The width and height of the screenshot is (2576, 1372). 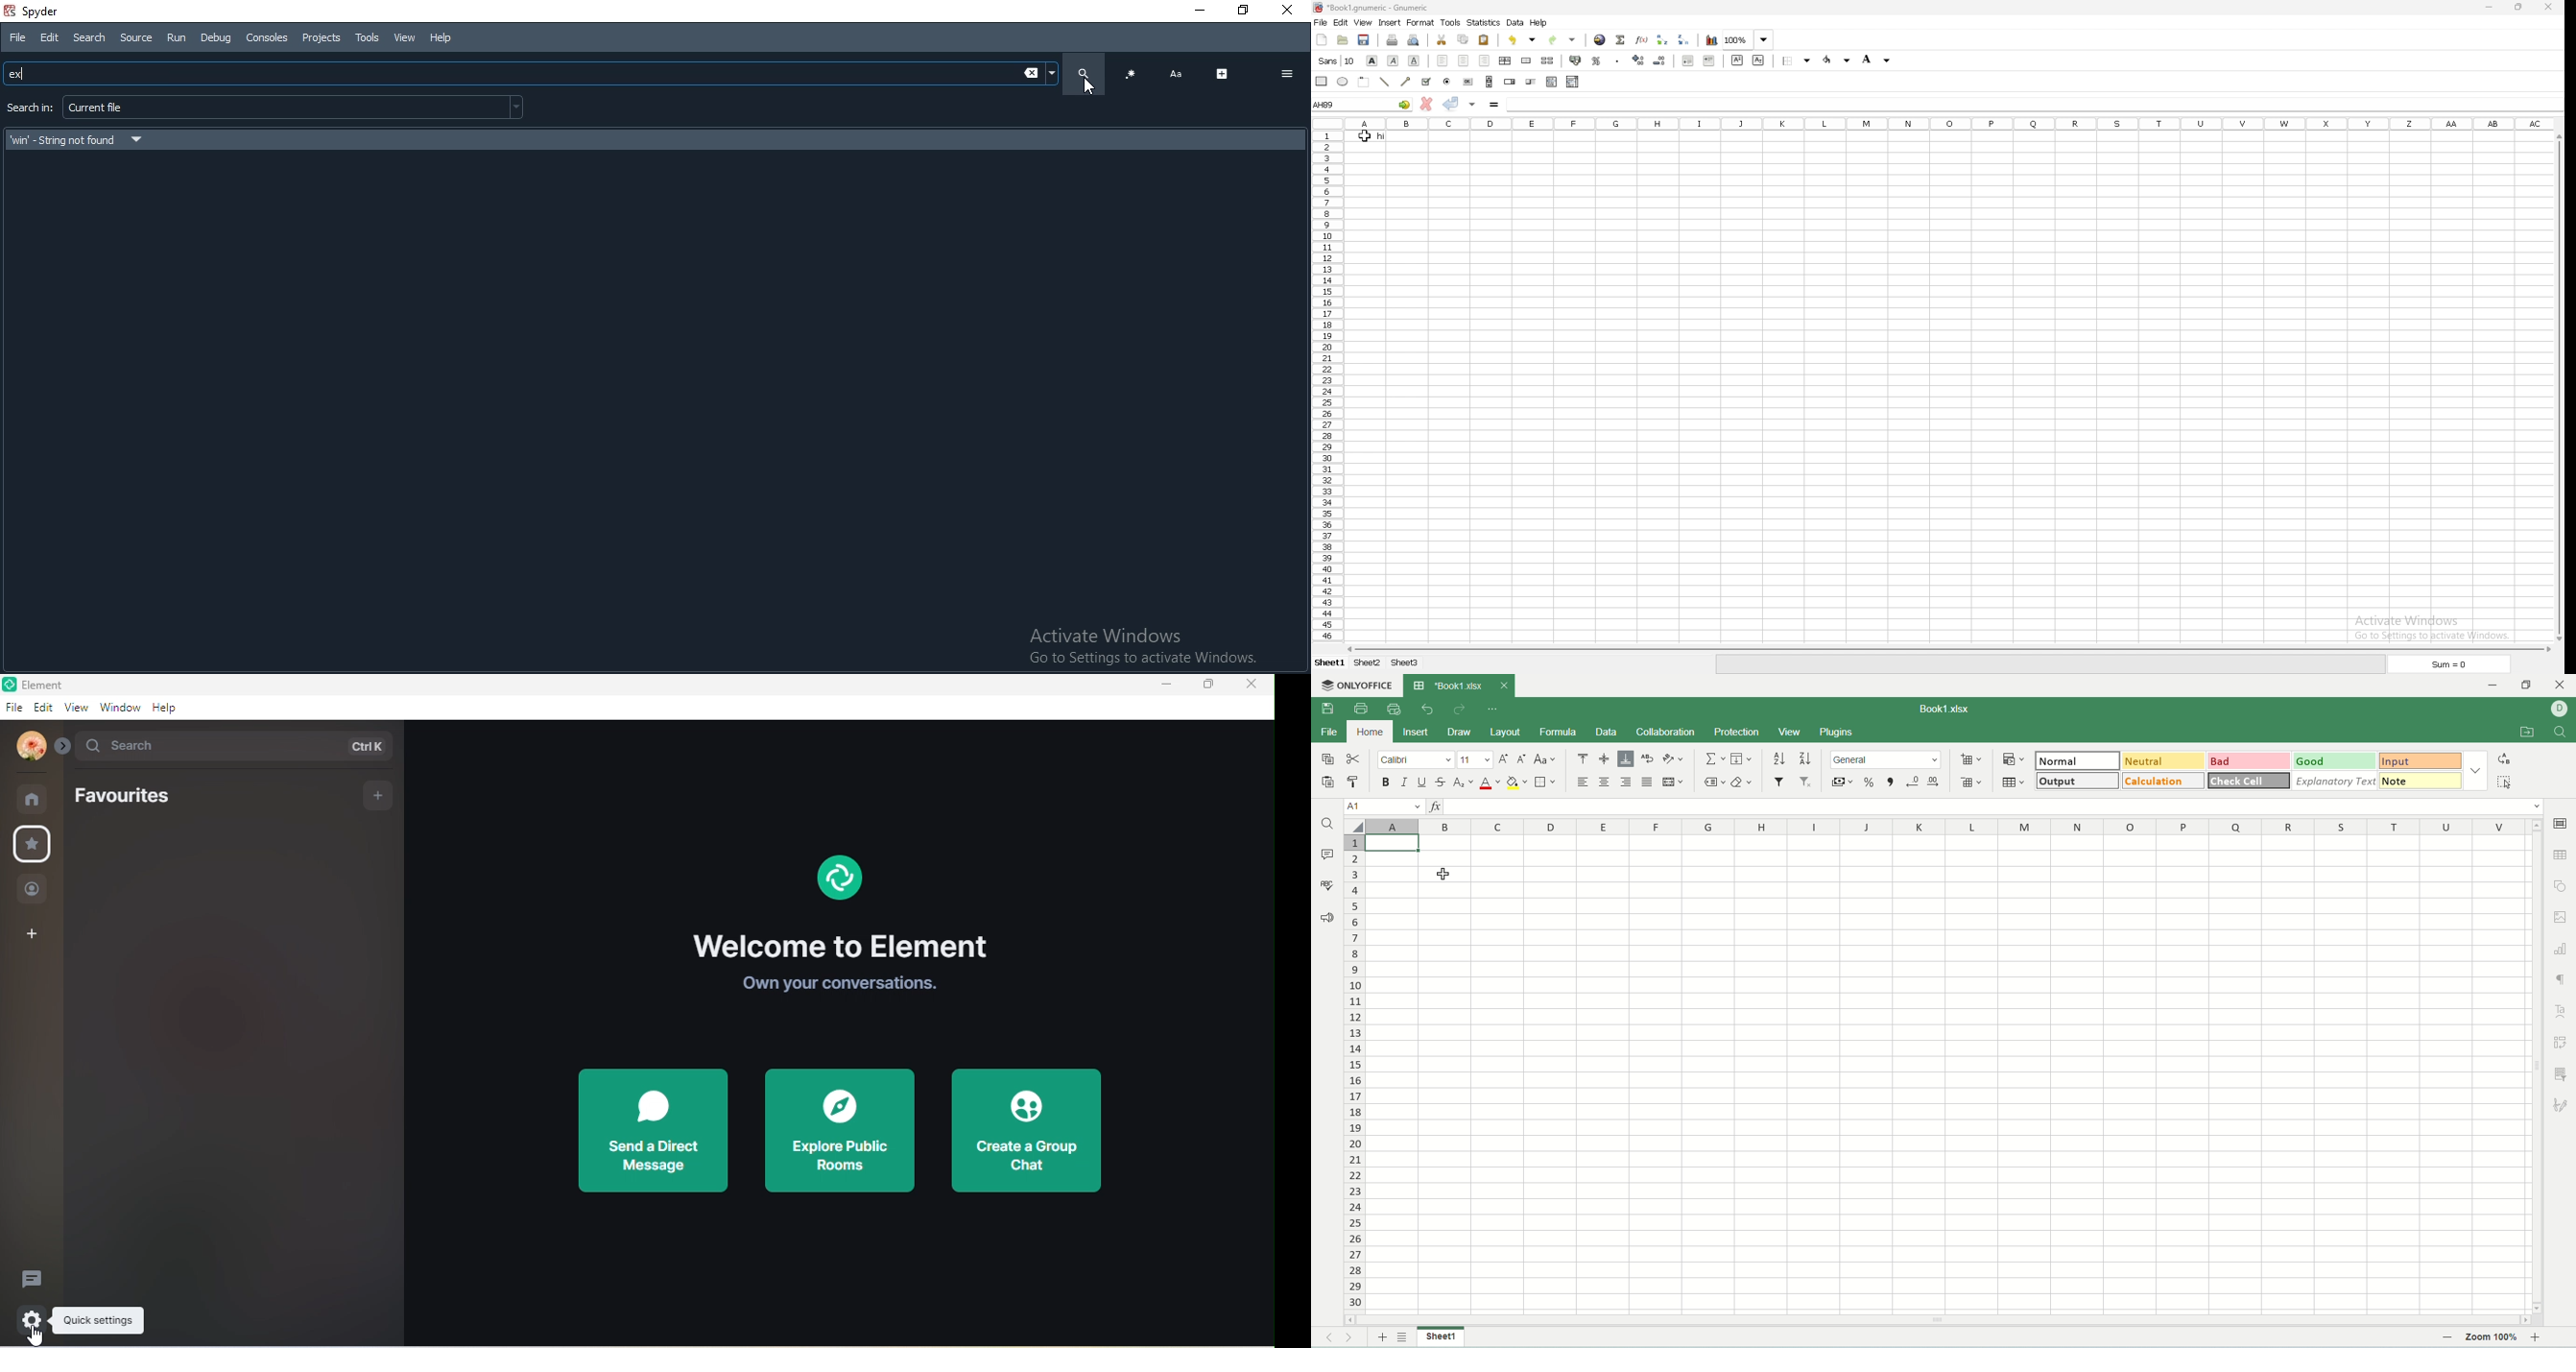 What do you see at coordinates (1780, 781) in the screenshot?
I see `filter` at bounding box center [1780, 781].